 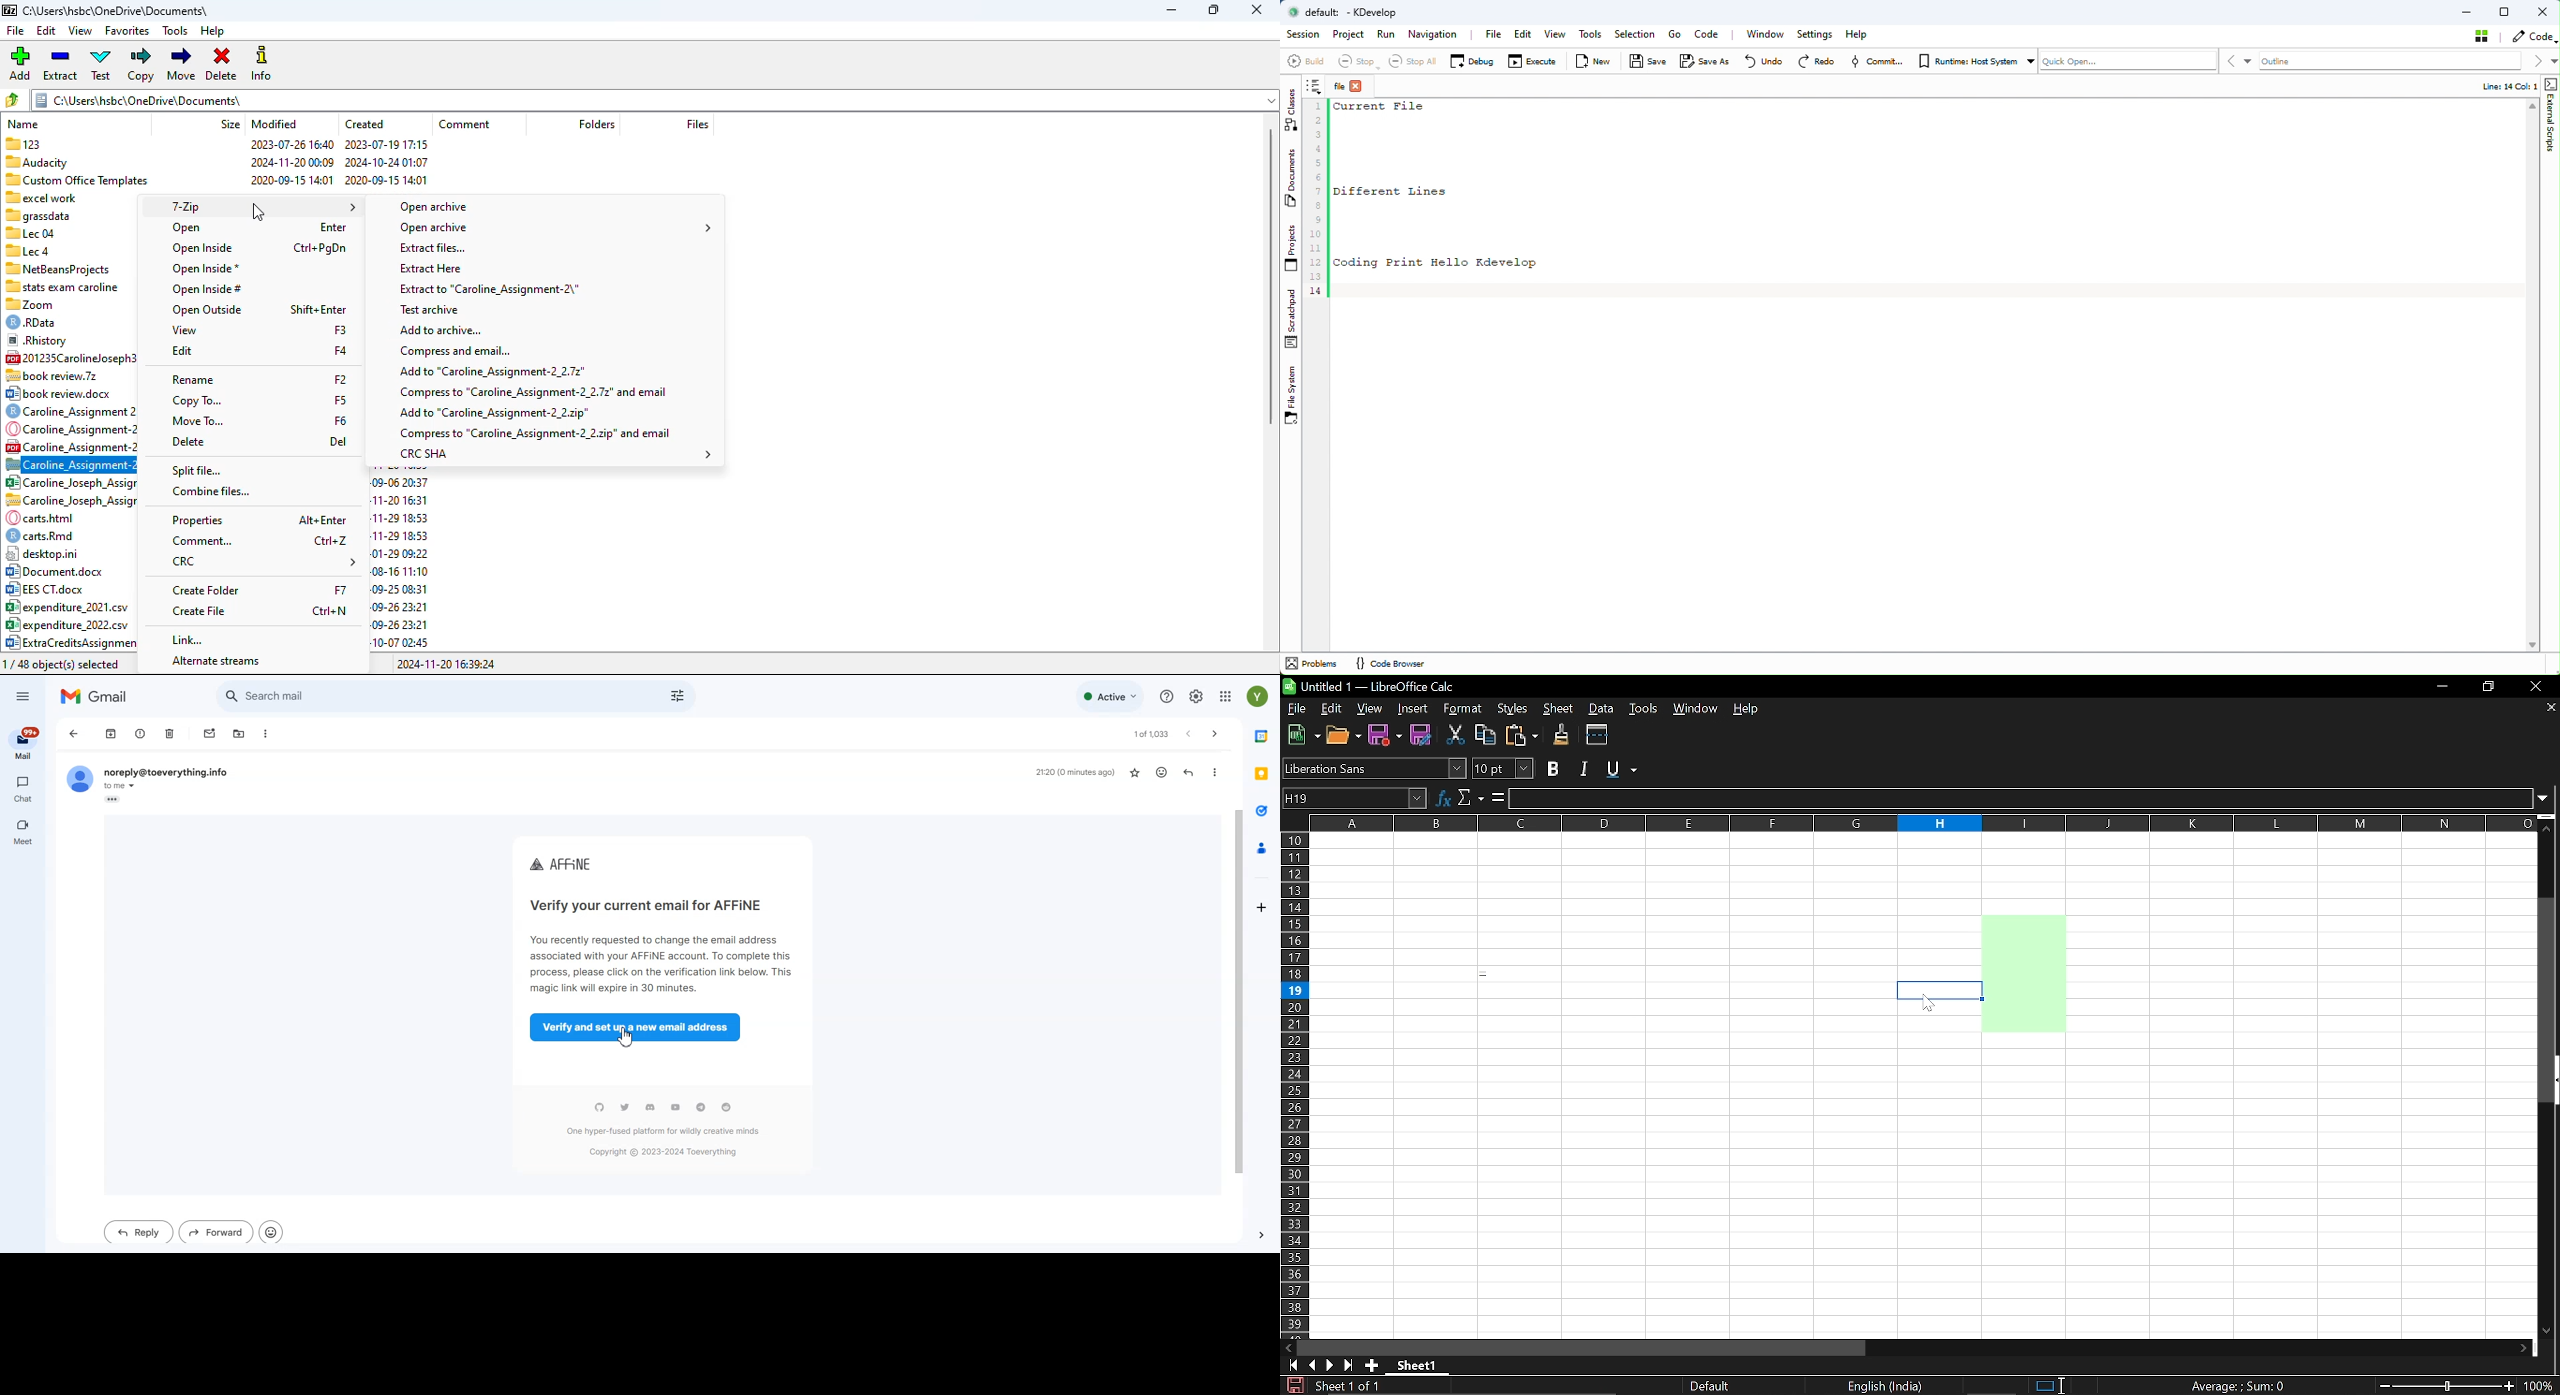 What do you see at coordinates (726, 1108) in the screenshot?
I see `reddit` at bounding box center [726, 1108].